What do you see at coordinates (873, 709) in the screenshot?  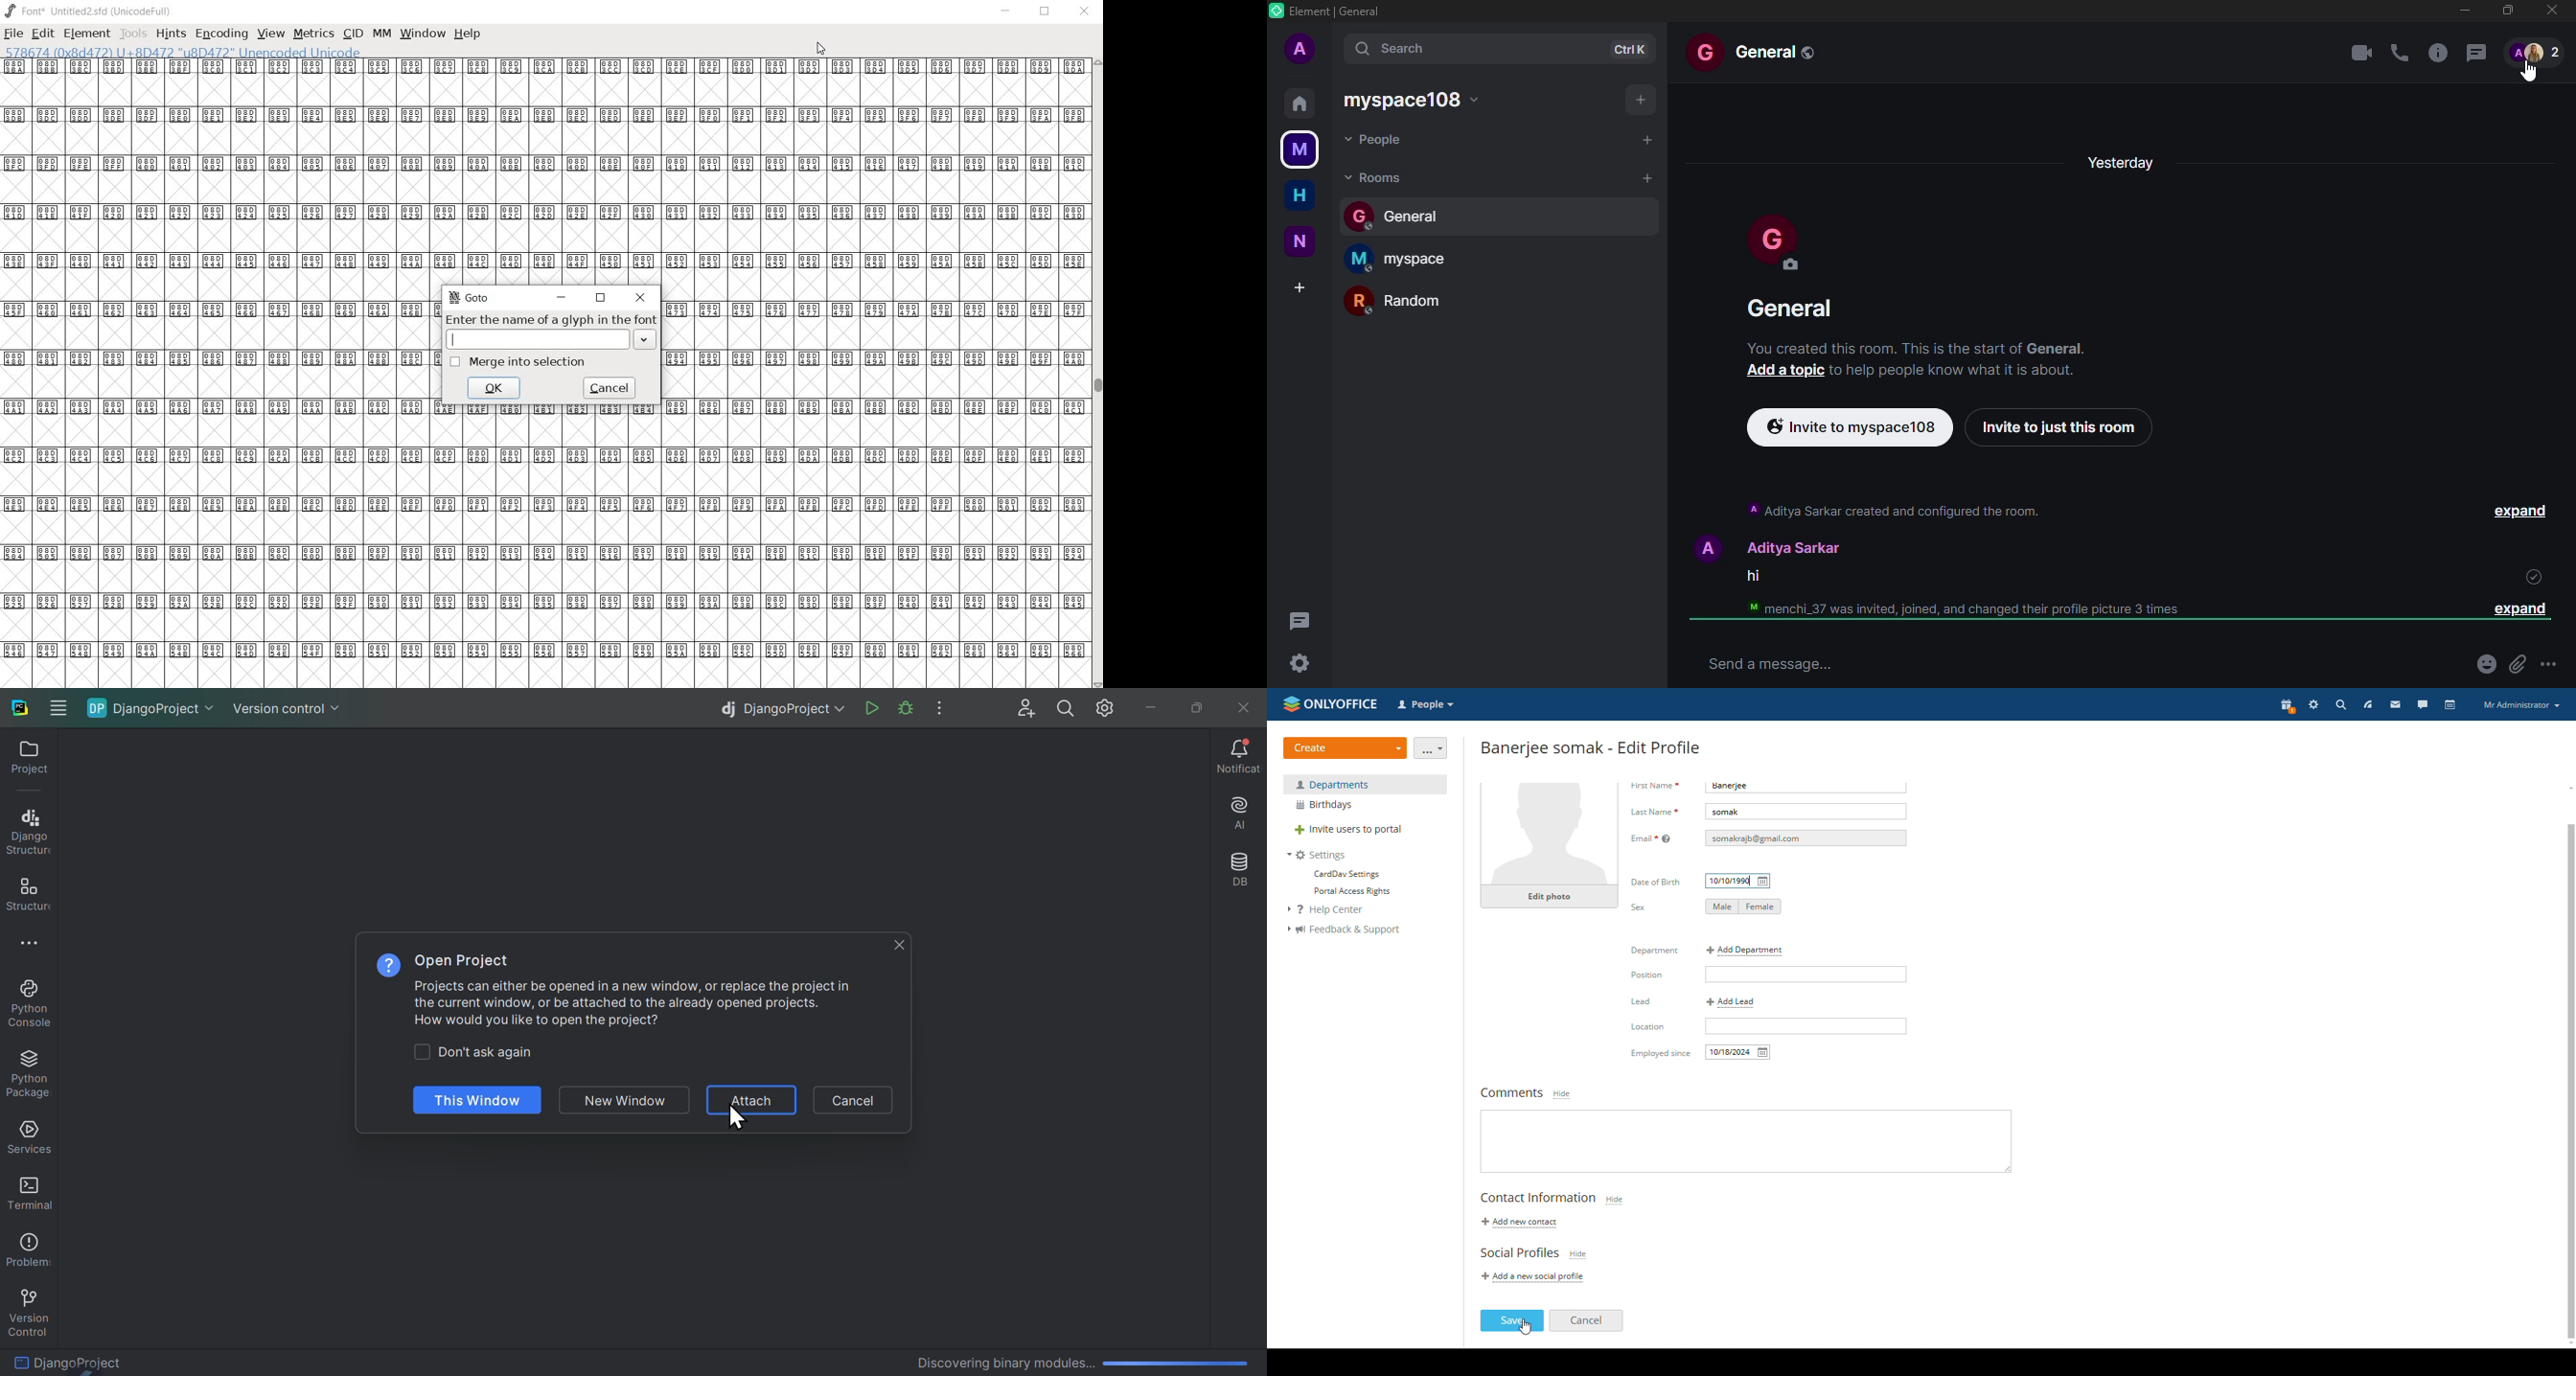 I see `Run file` at bounding box center [873, 709].